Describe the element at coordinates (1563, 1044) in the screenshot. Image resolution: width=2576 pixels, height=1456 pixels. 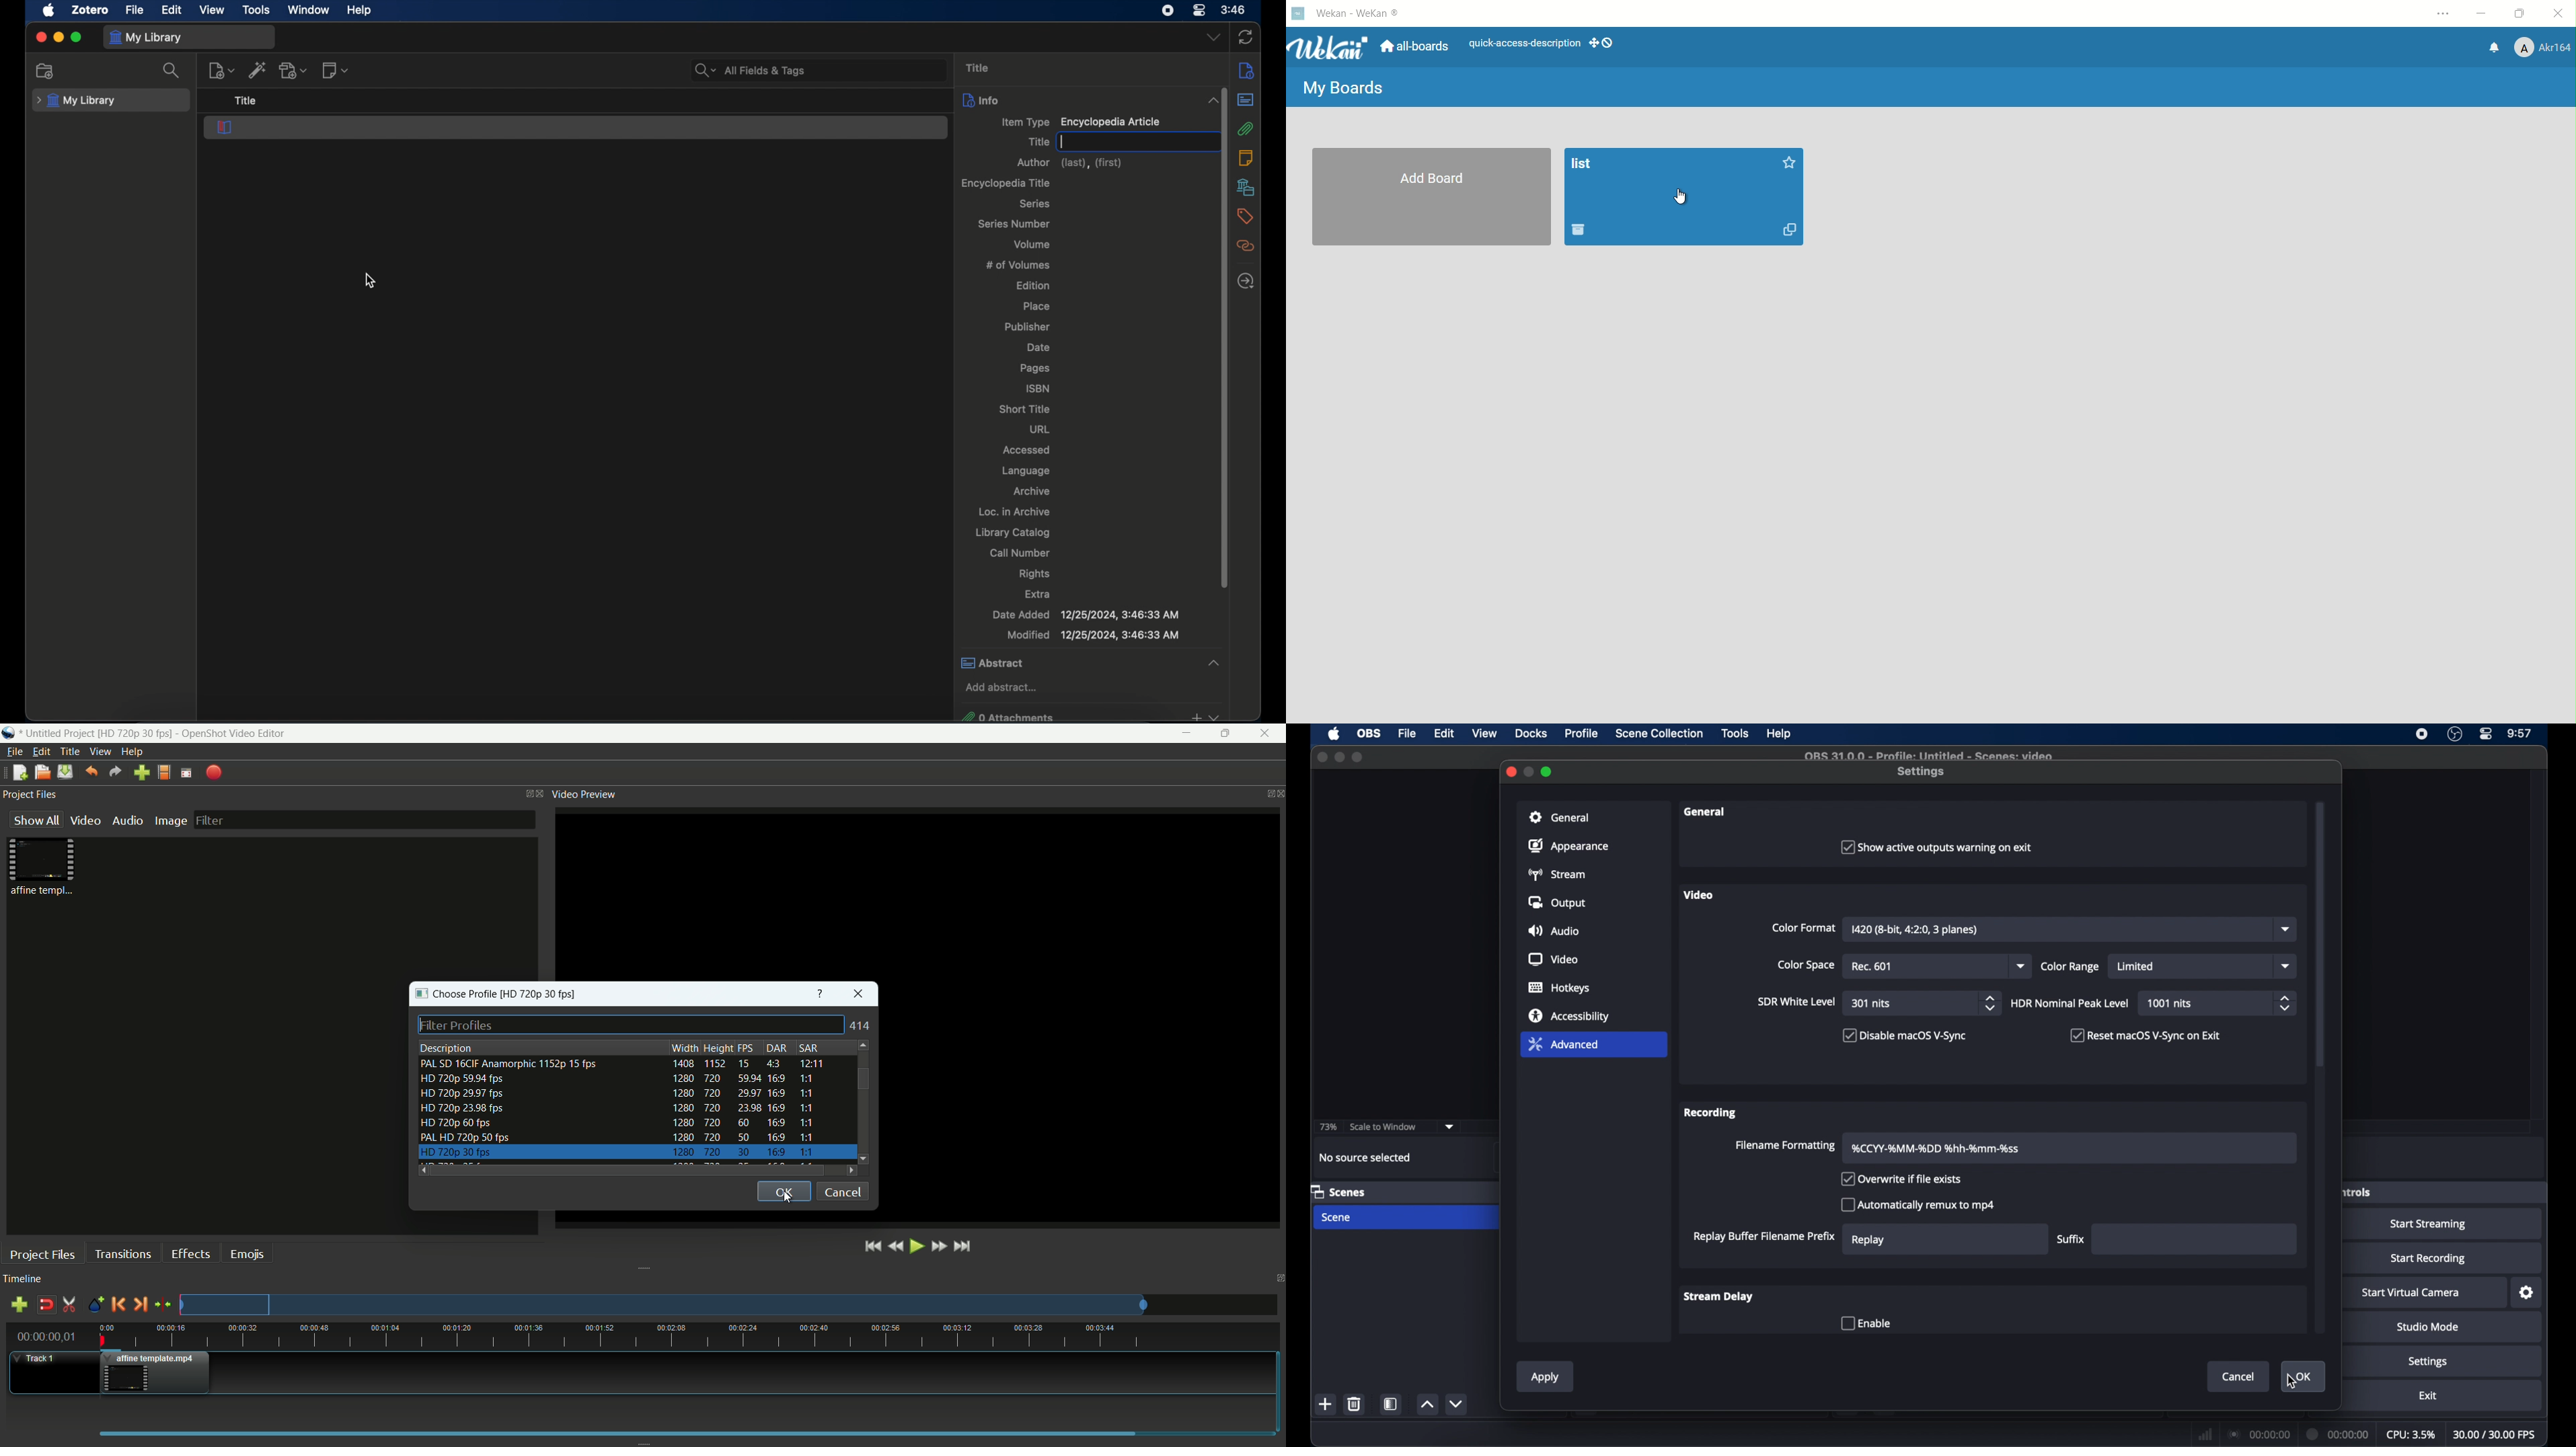
I see `advanced` at that location.